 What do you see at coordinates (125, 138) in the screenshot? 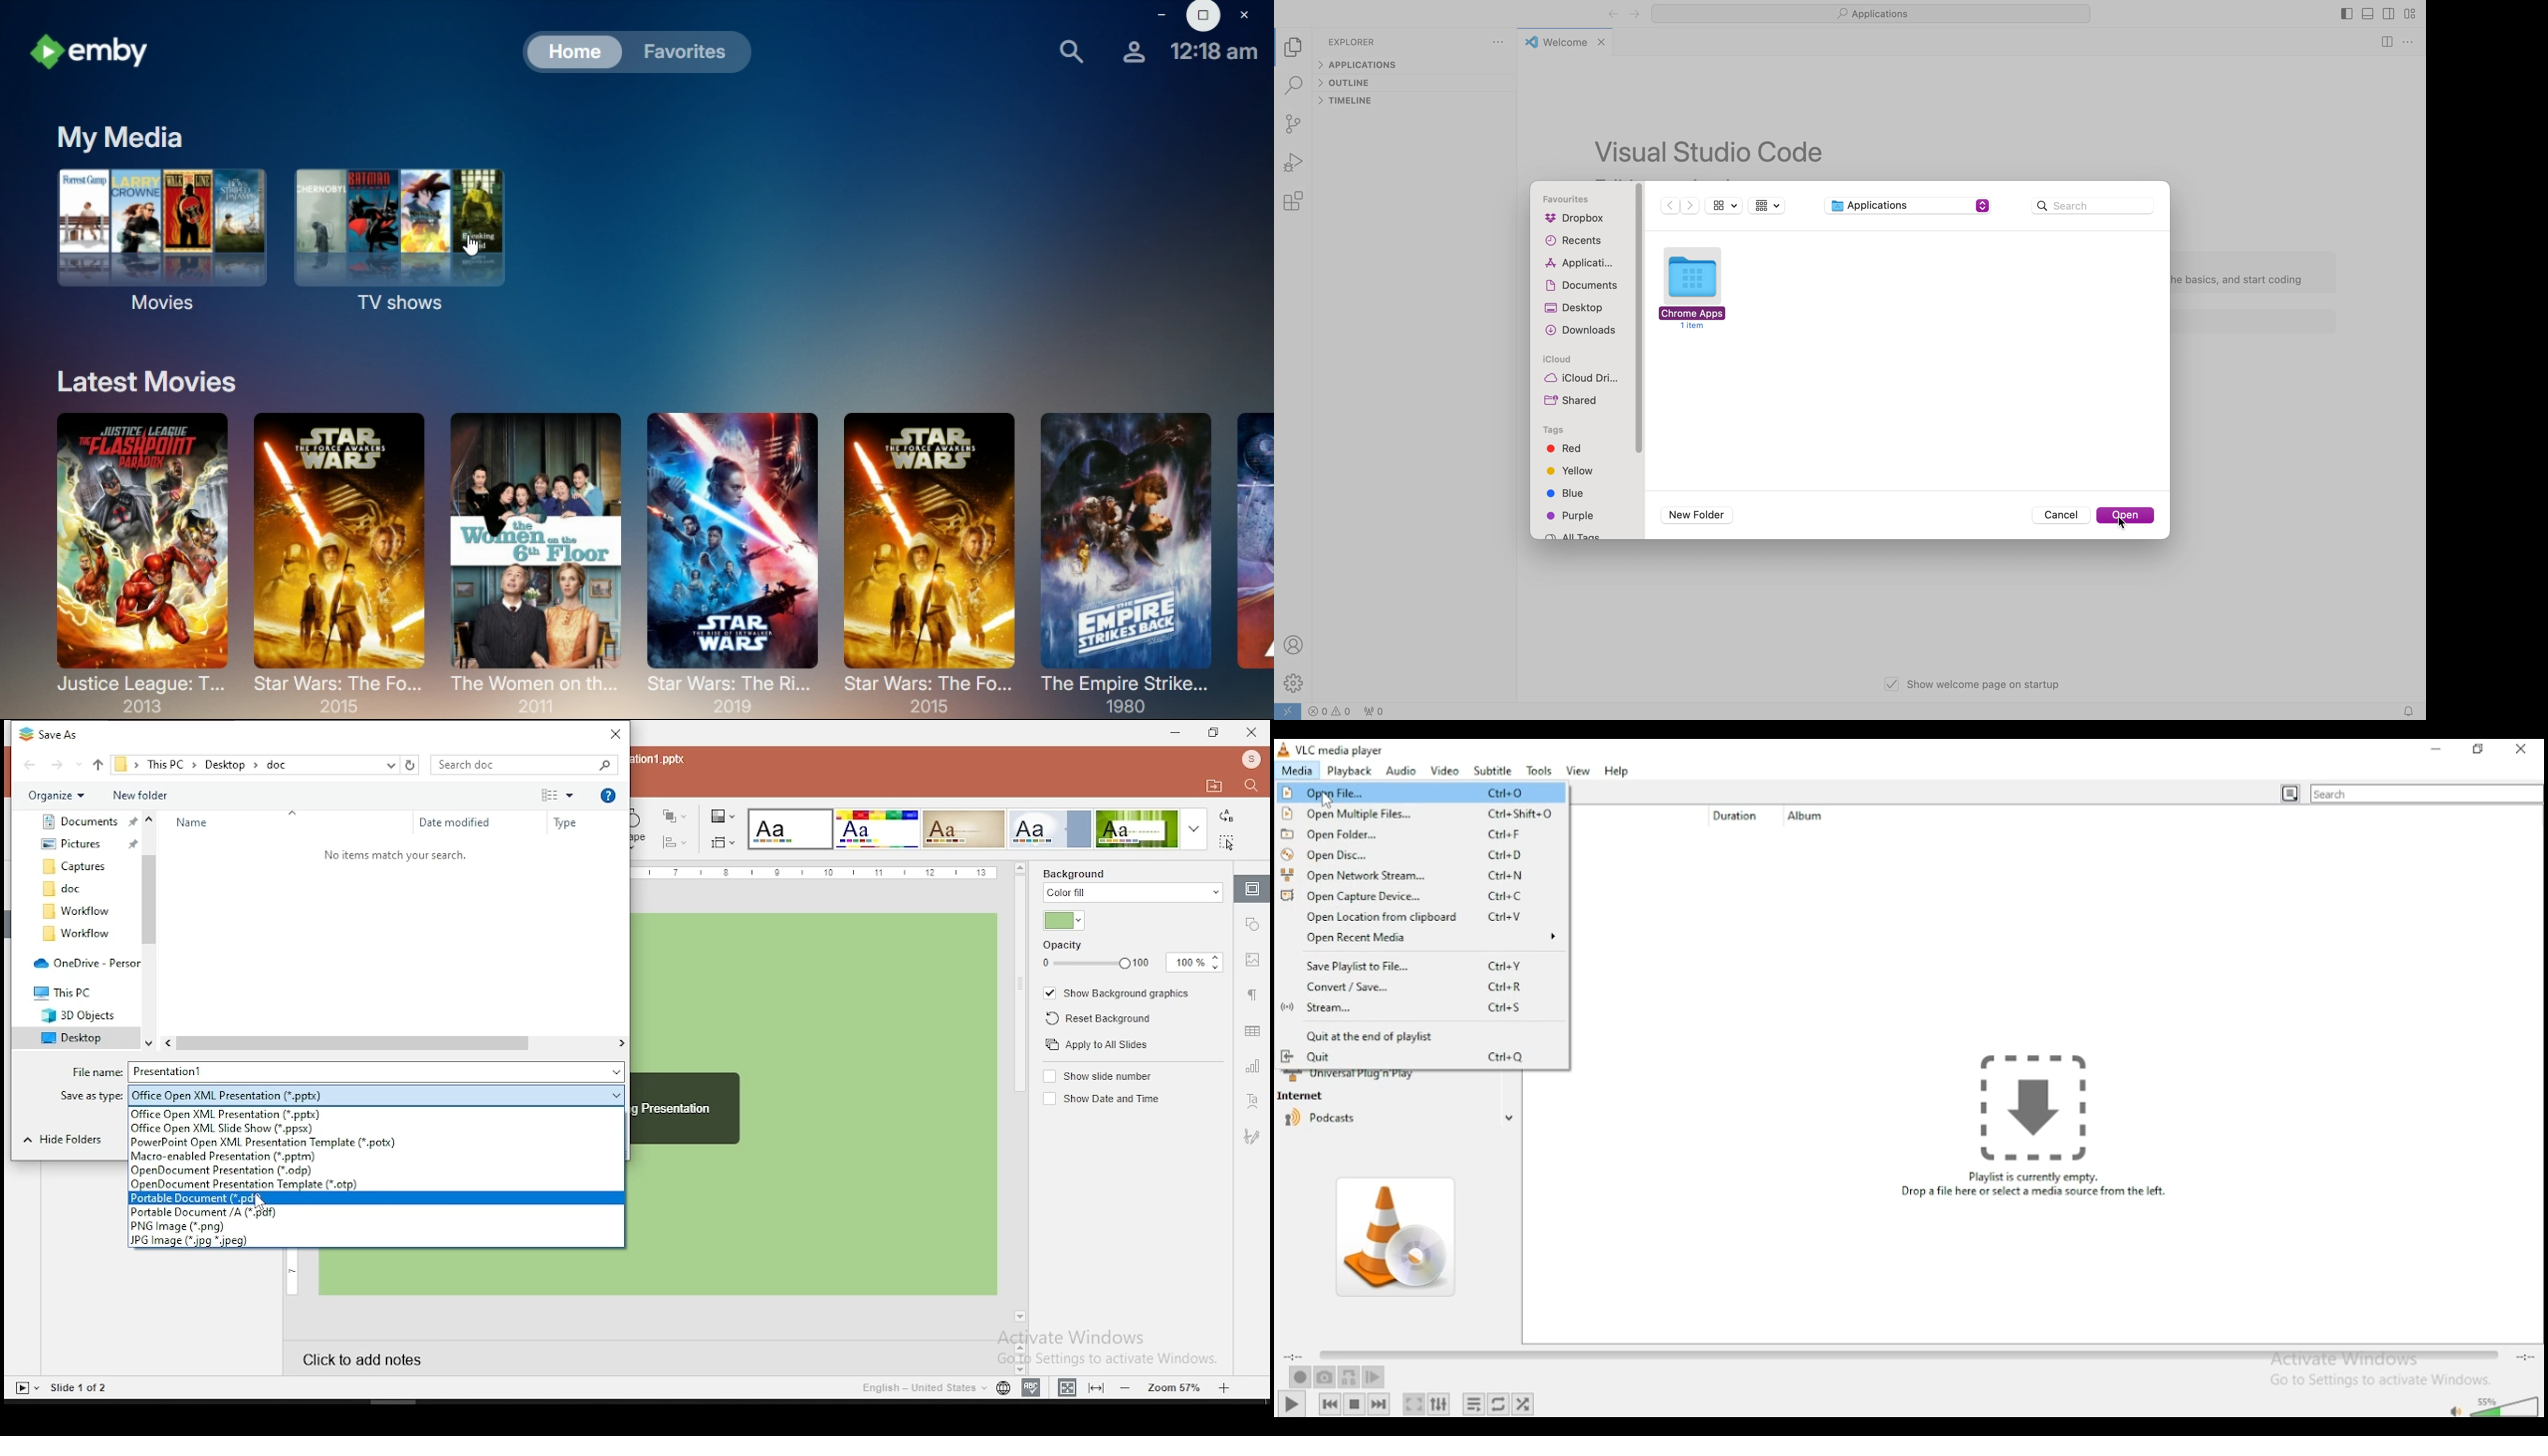
I see `my media` at bounding box center [125, 138].